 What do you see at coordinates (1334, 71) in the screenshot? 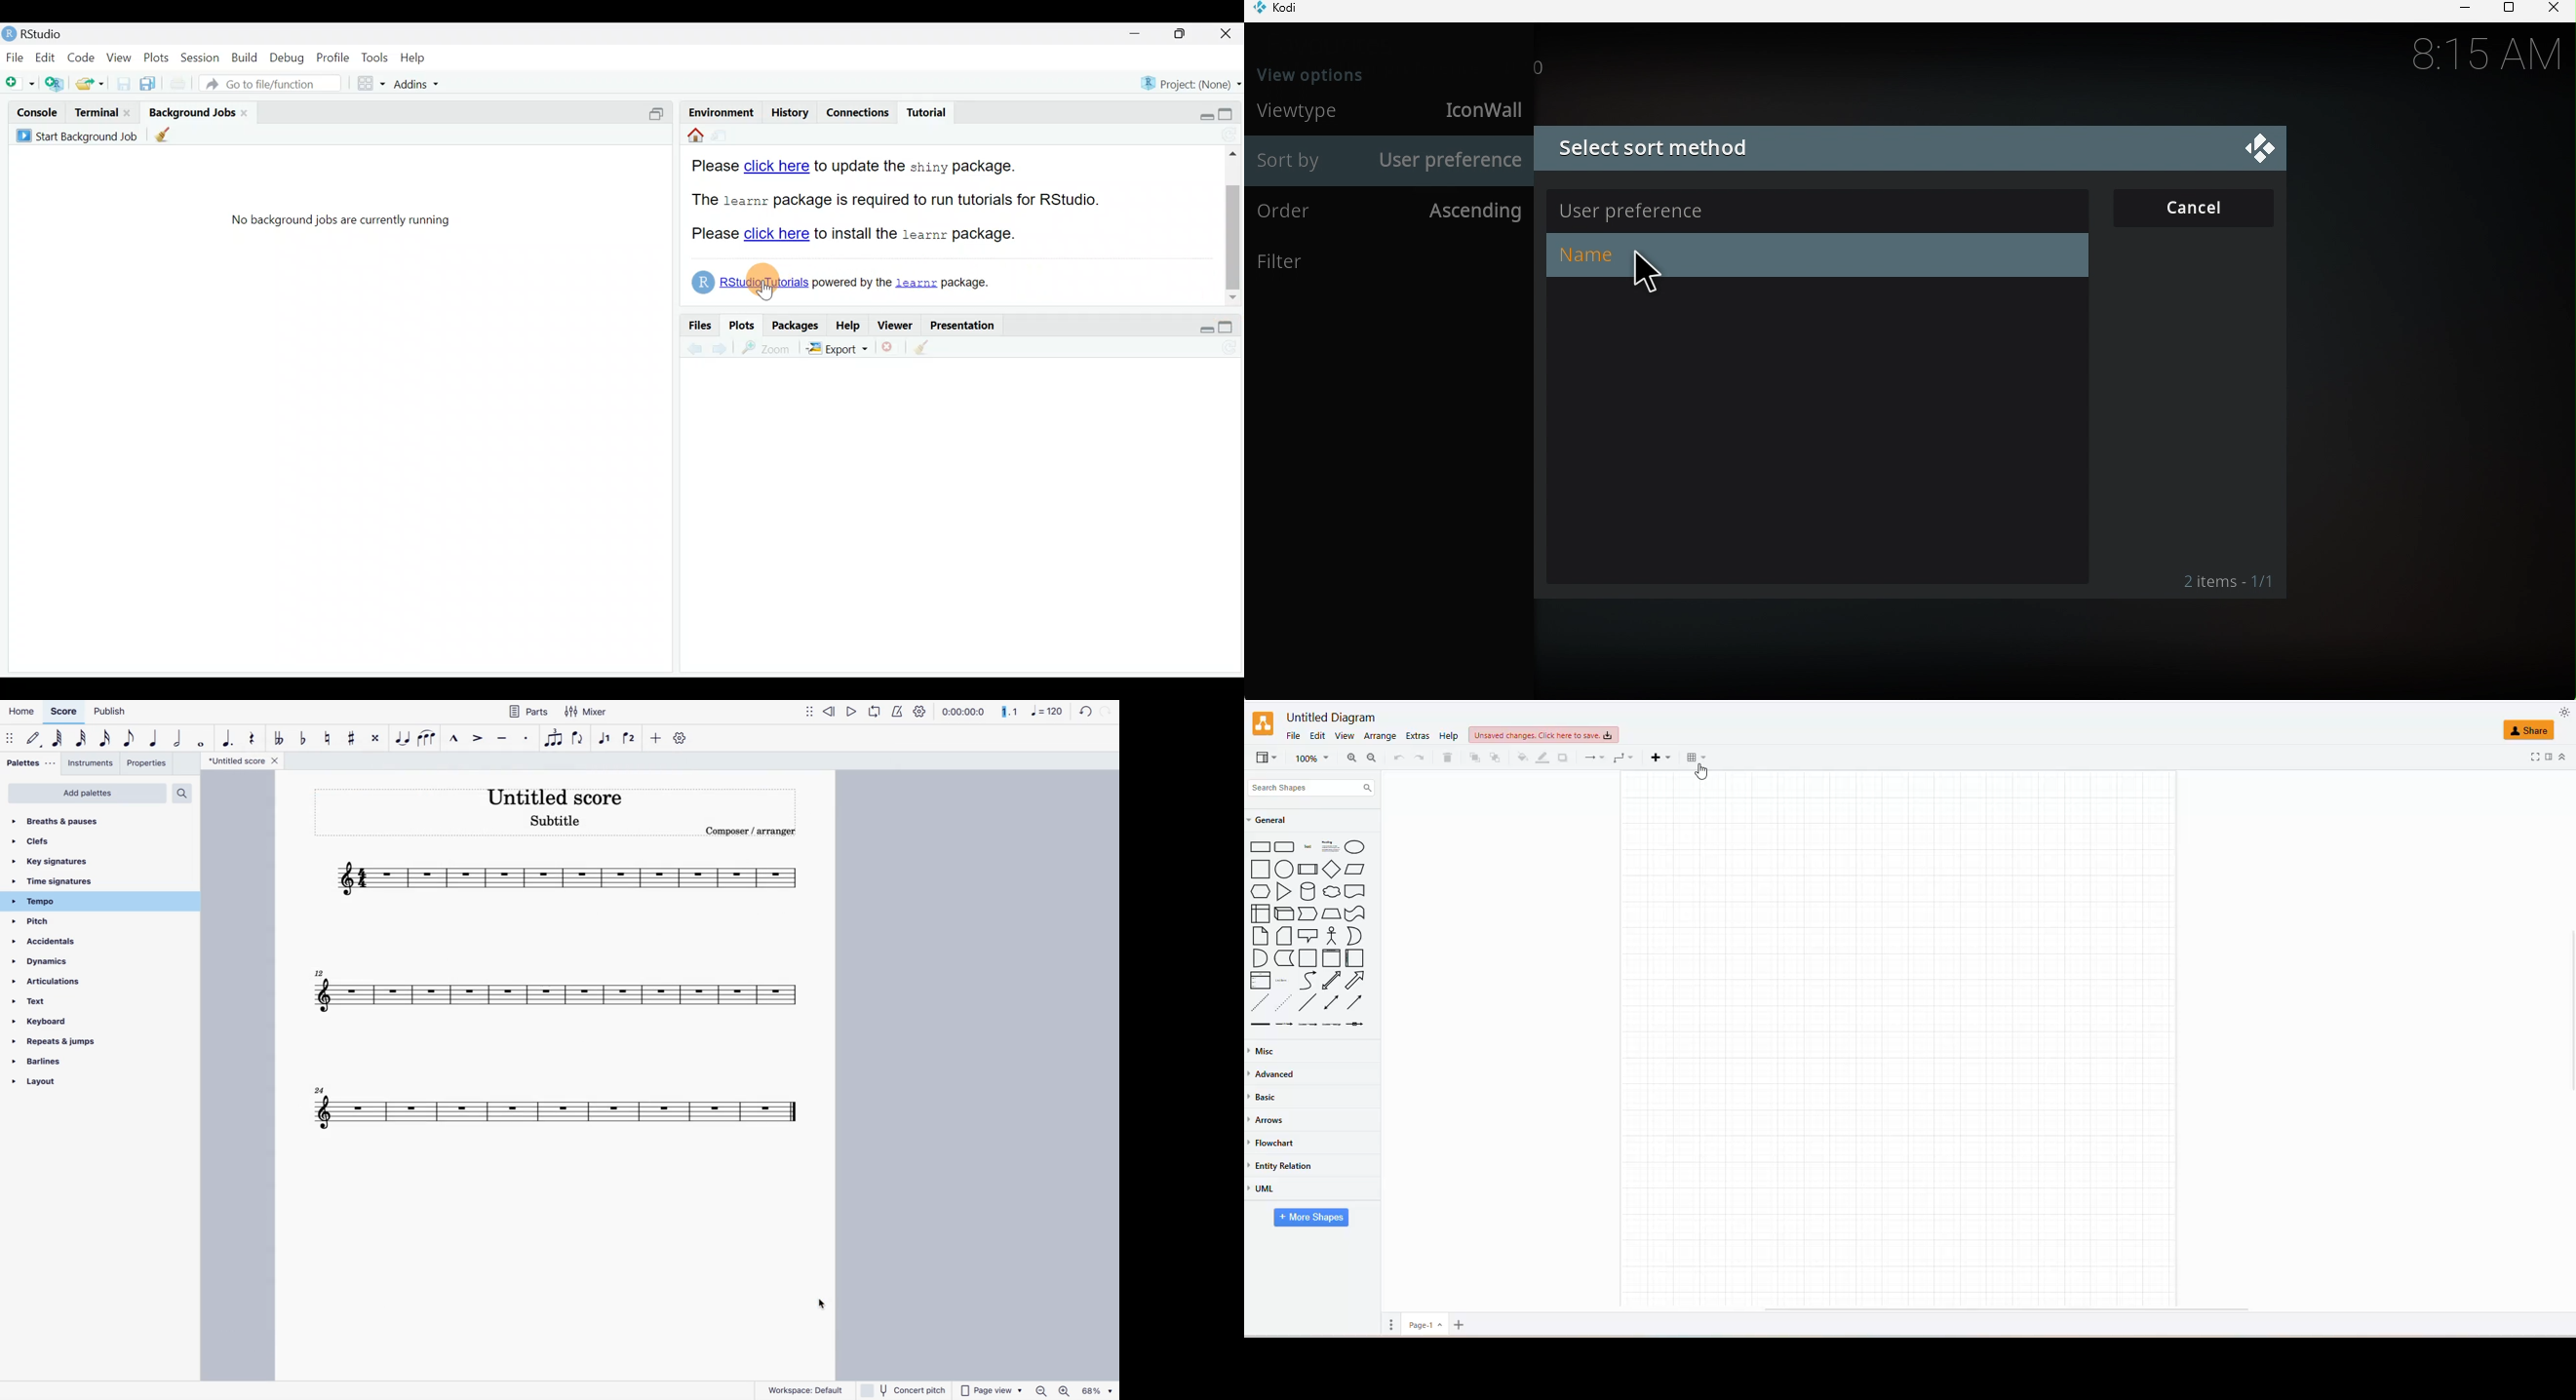
I see `View options` at bounding box center [1334, 71].